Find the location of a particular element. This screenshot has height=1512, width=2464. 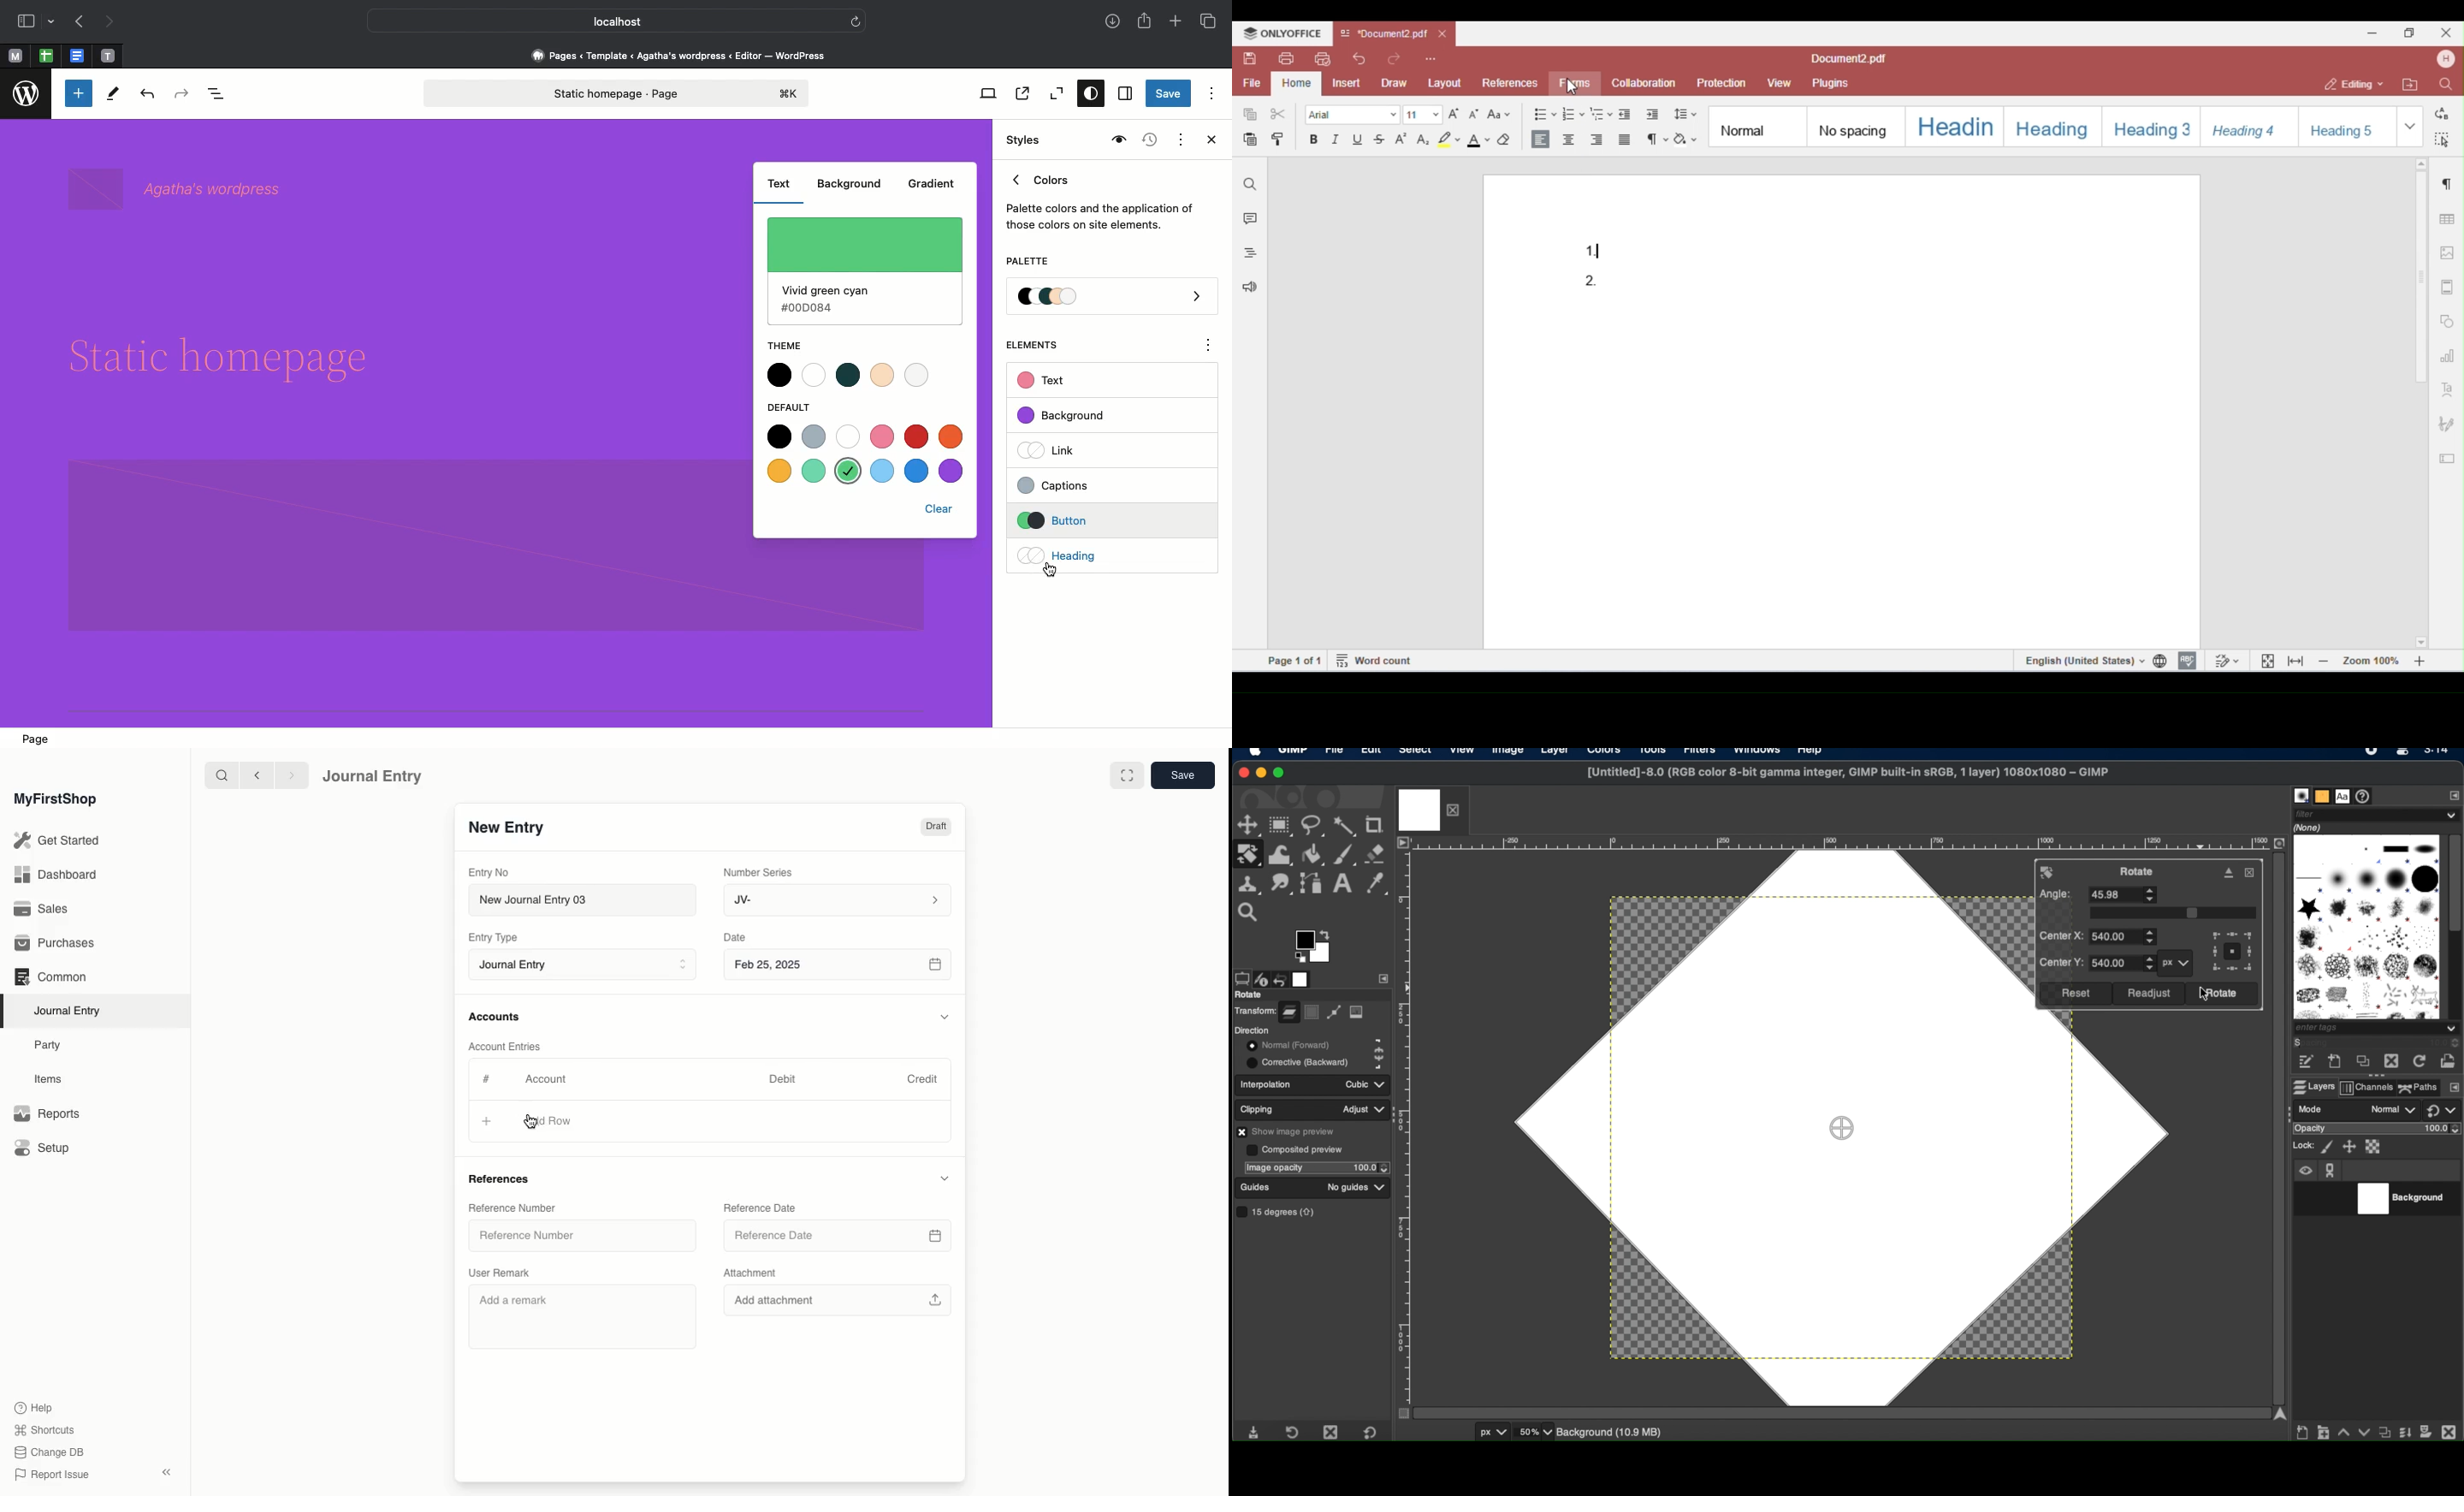

Settings is located at coordinates (1123, 94).